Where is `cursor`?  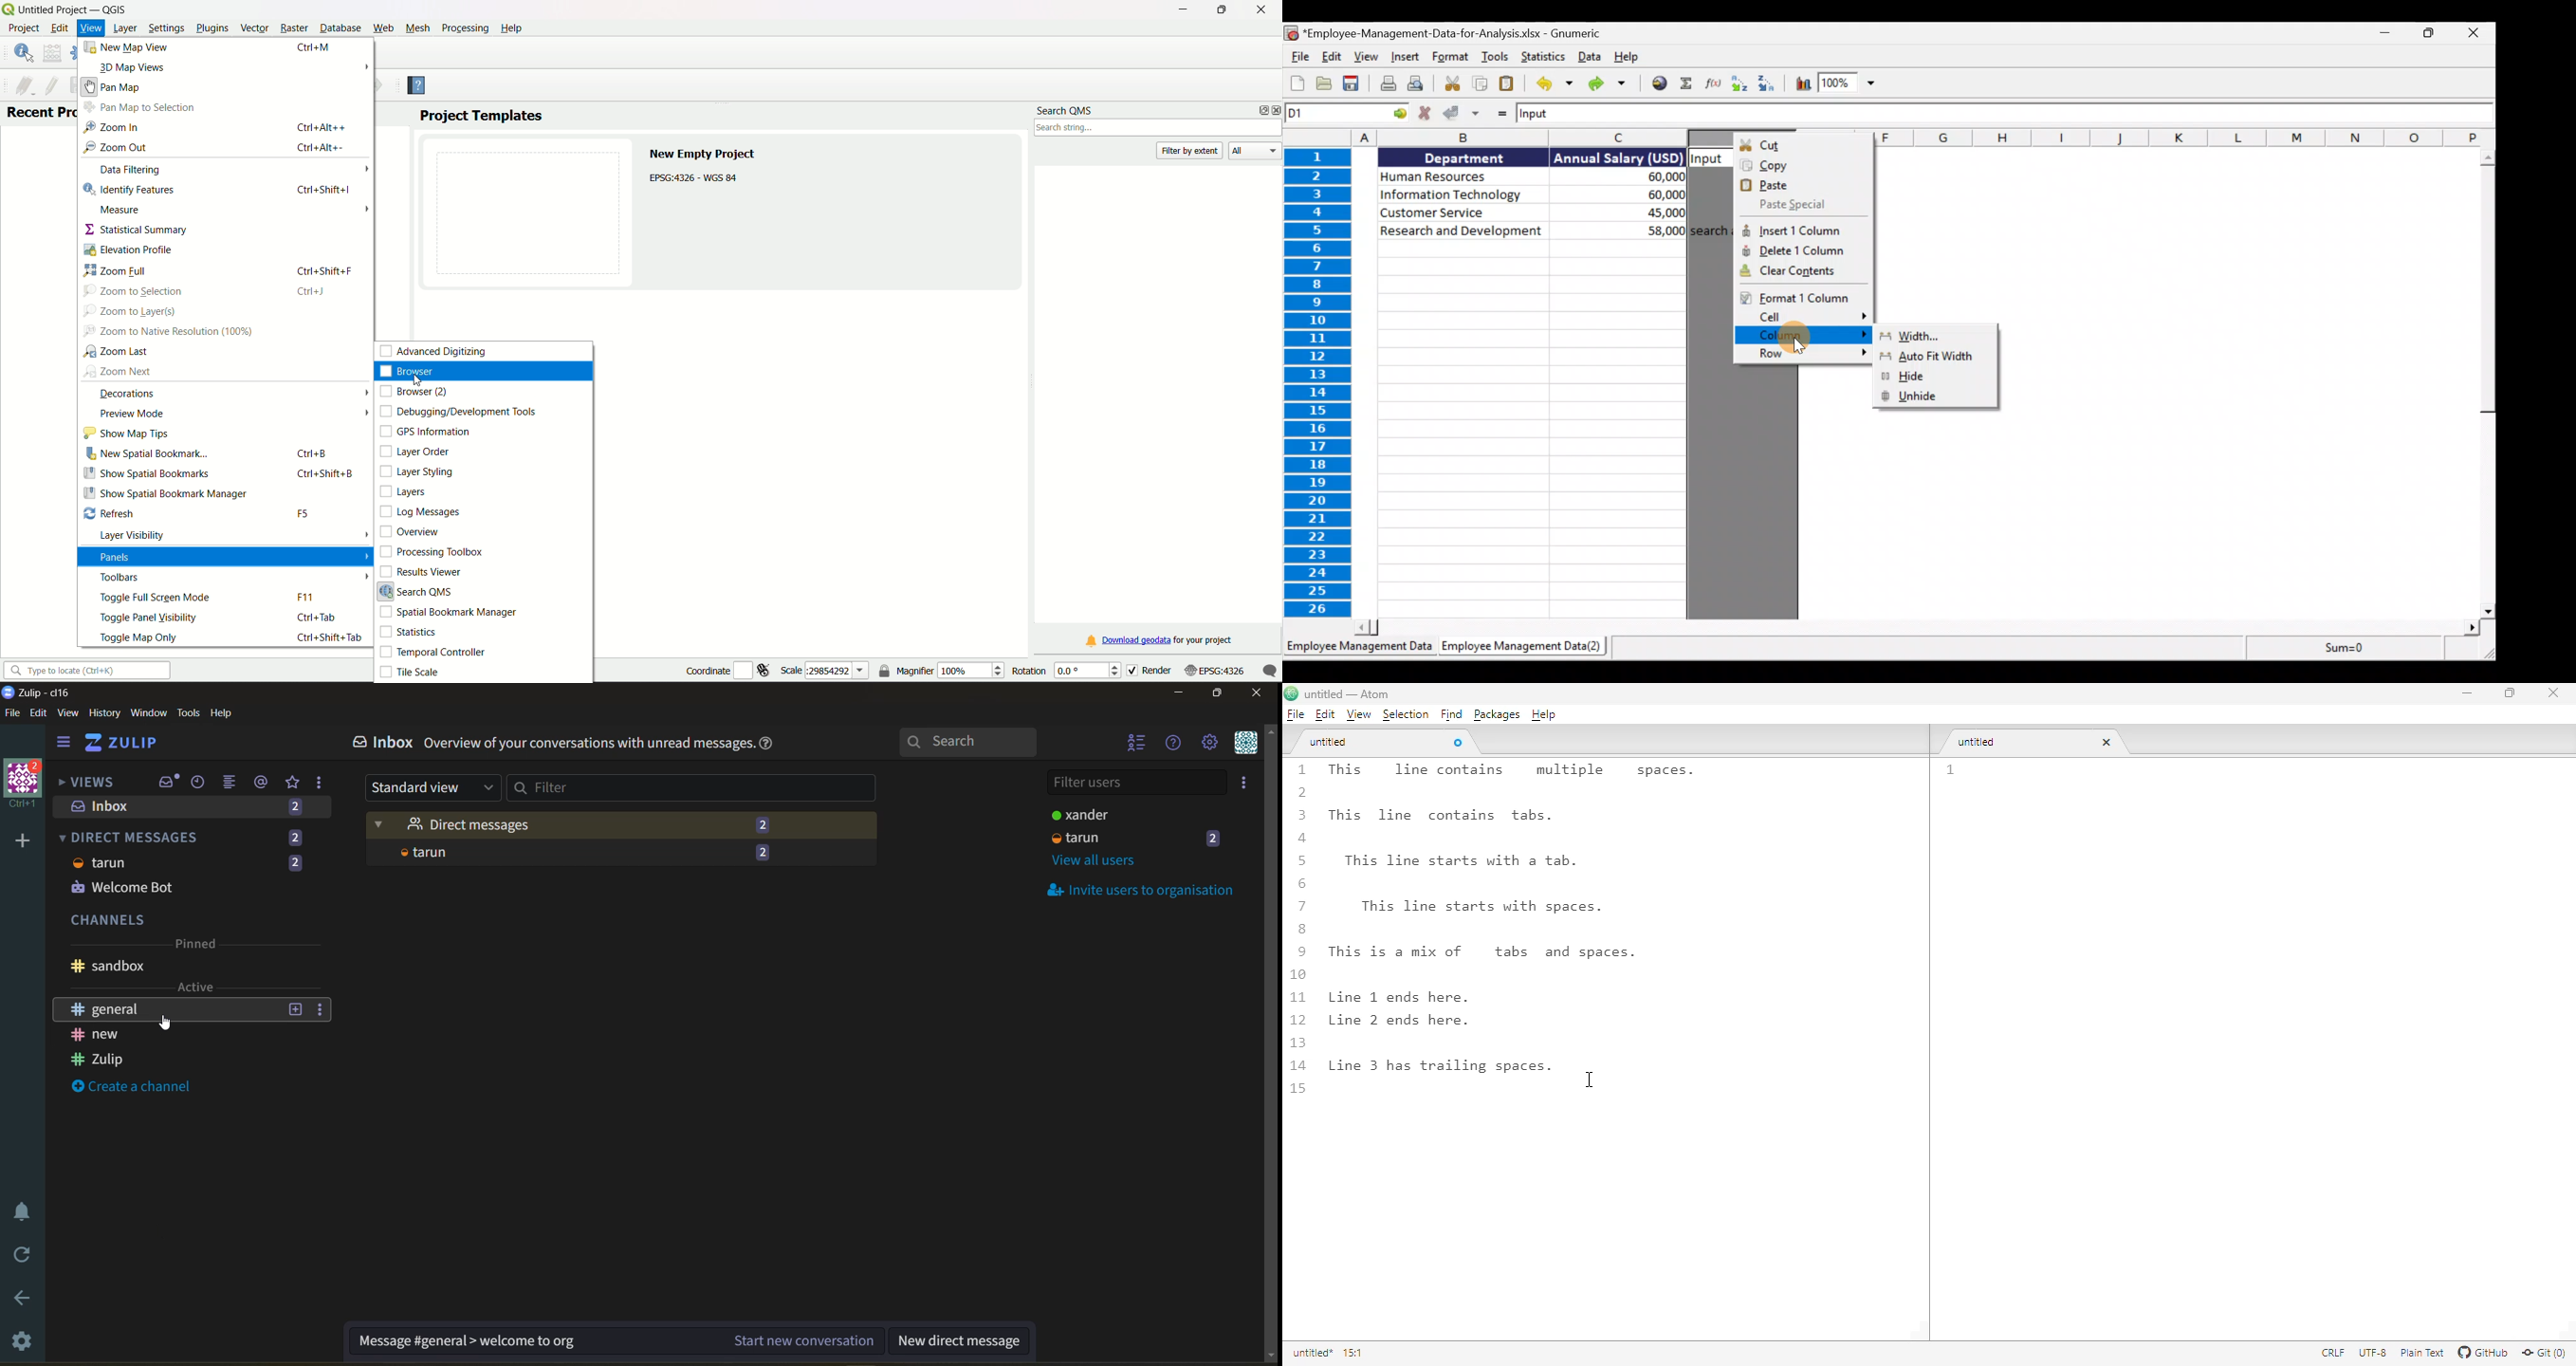
cursor is located at coordinates (1798, 347).